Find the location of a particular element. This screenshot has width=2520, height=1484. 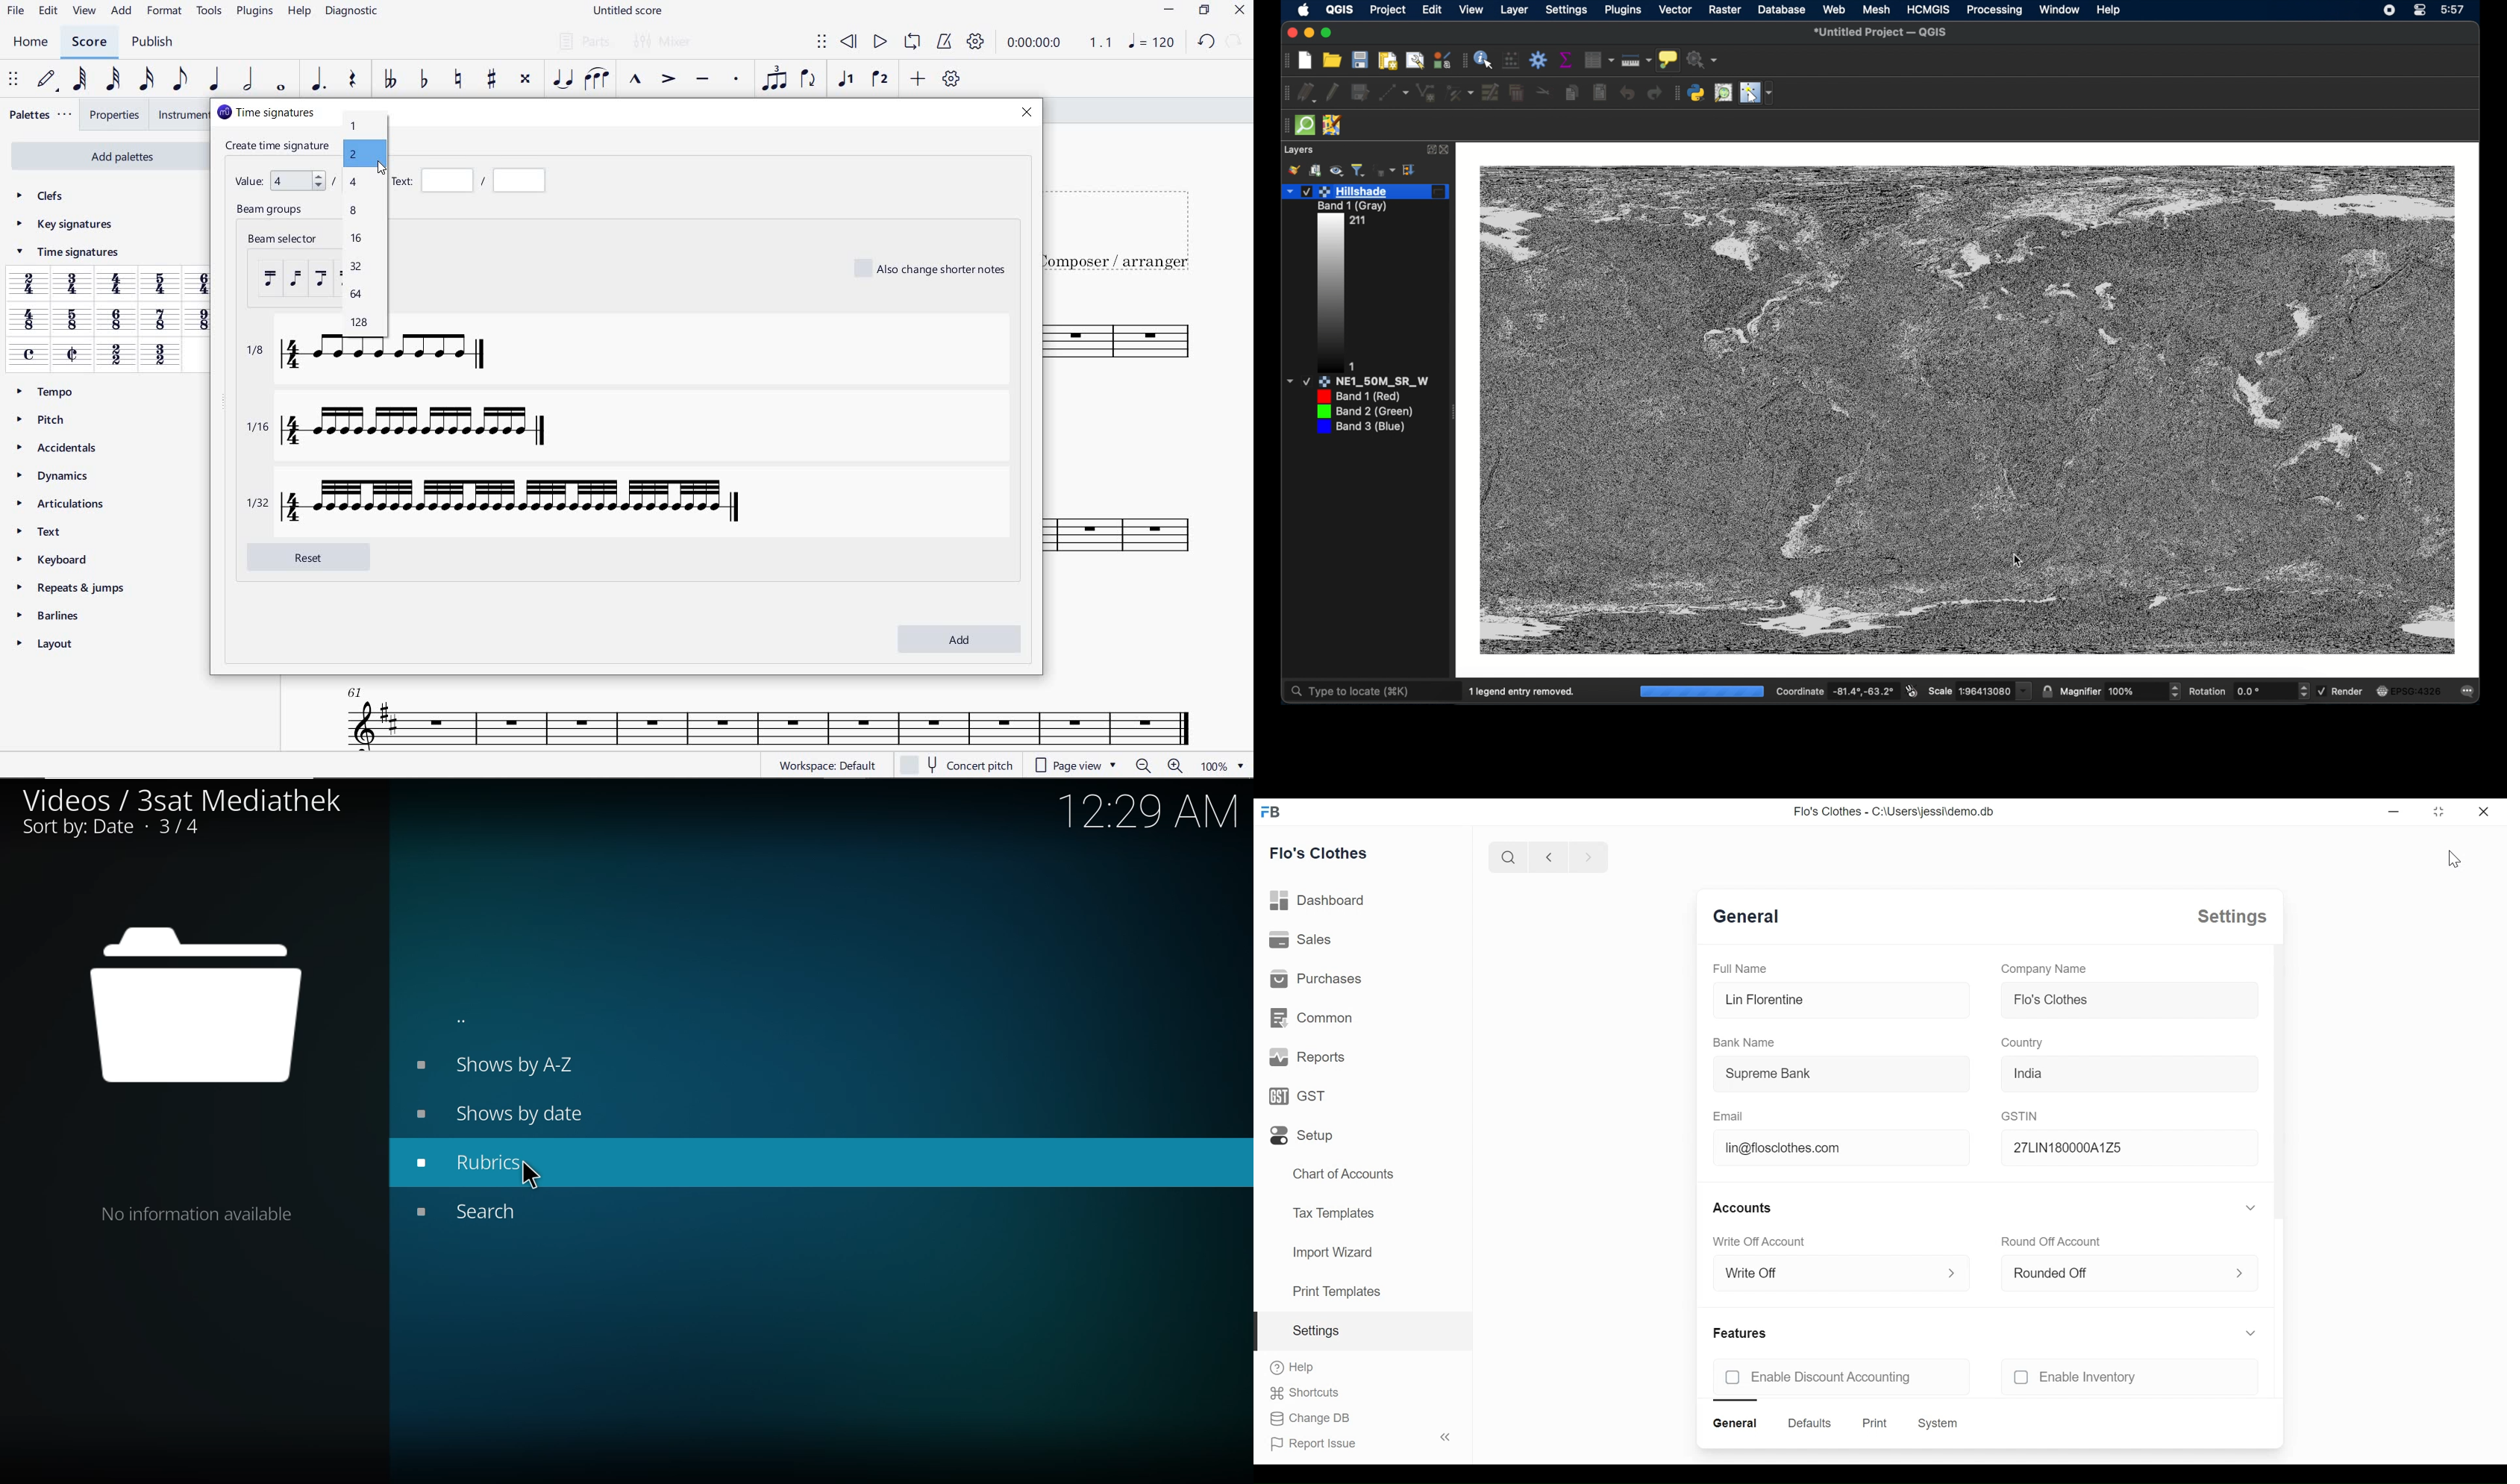

delete selected is located at coordinates (1517, 91).